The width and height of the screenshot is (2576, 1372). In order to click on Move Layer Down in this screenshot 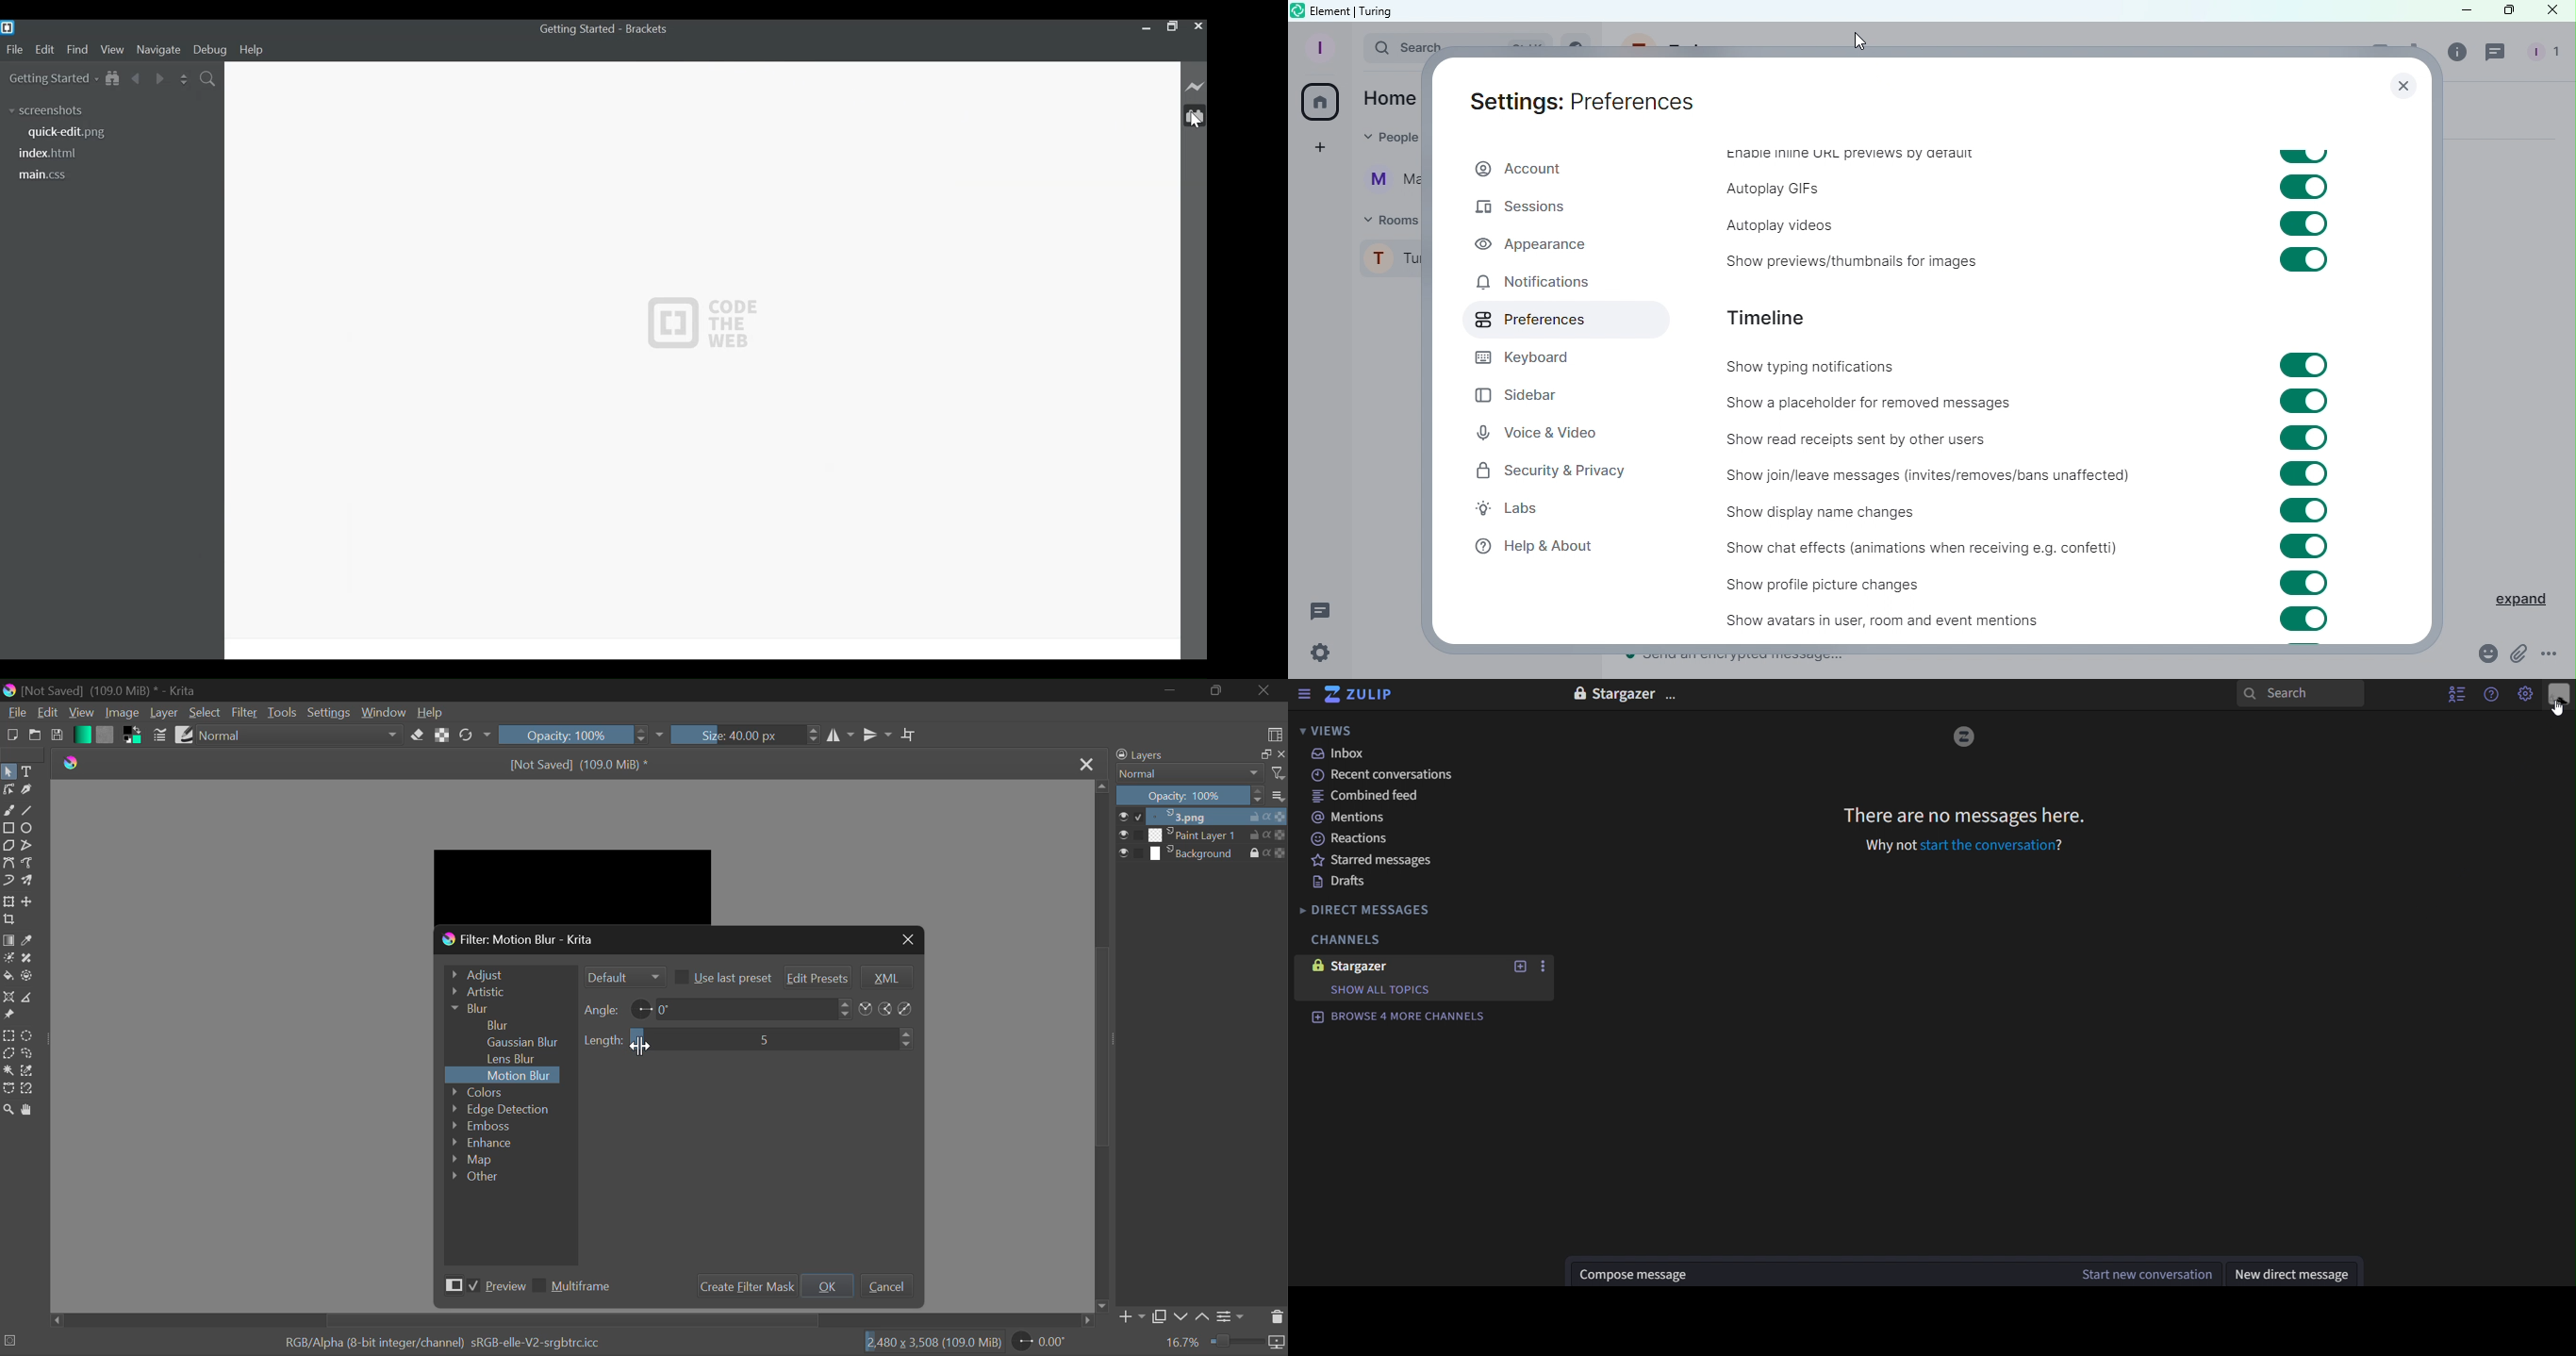, I will do `click(1181, 1317)`.